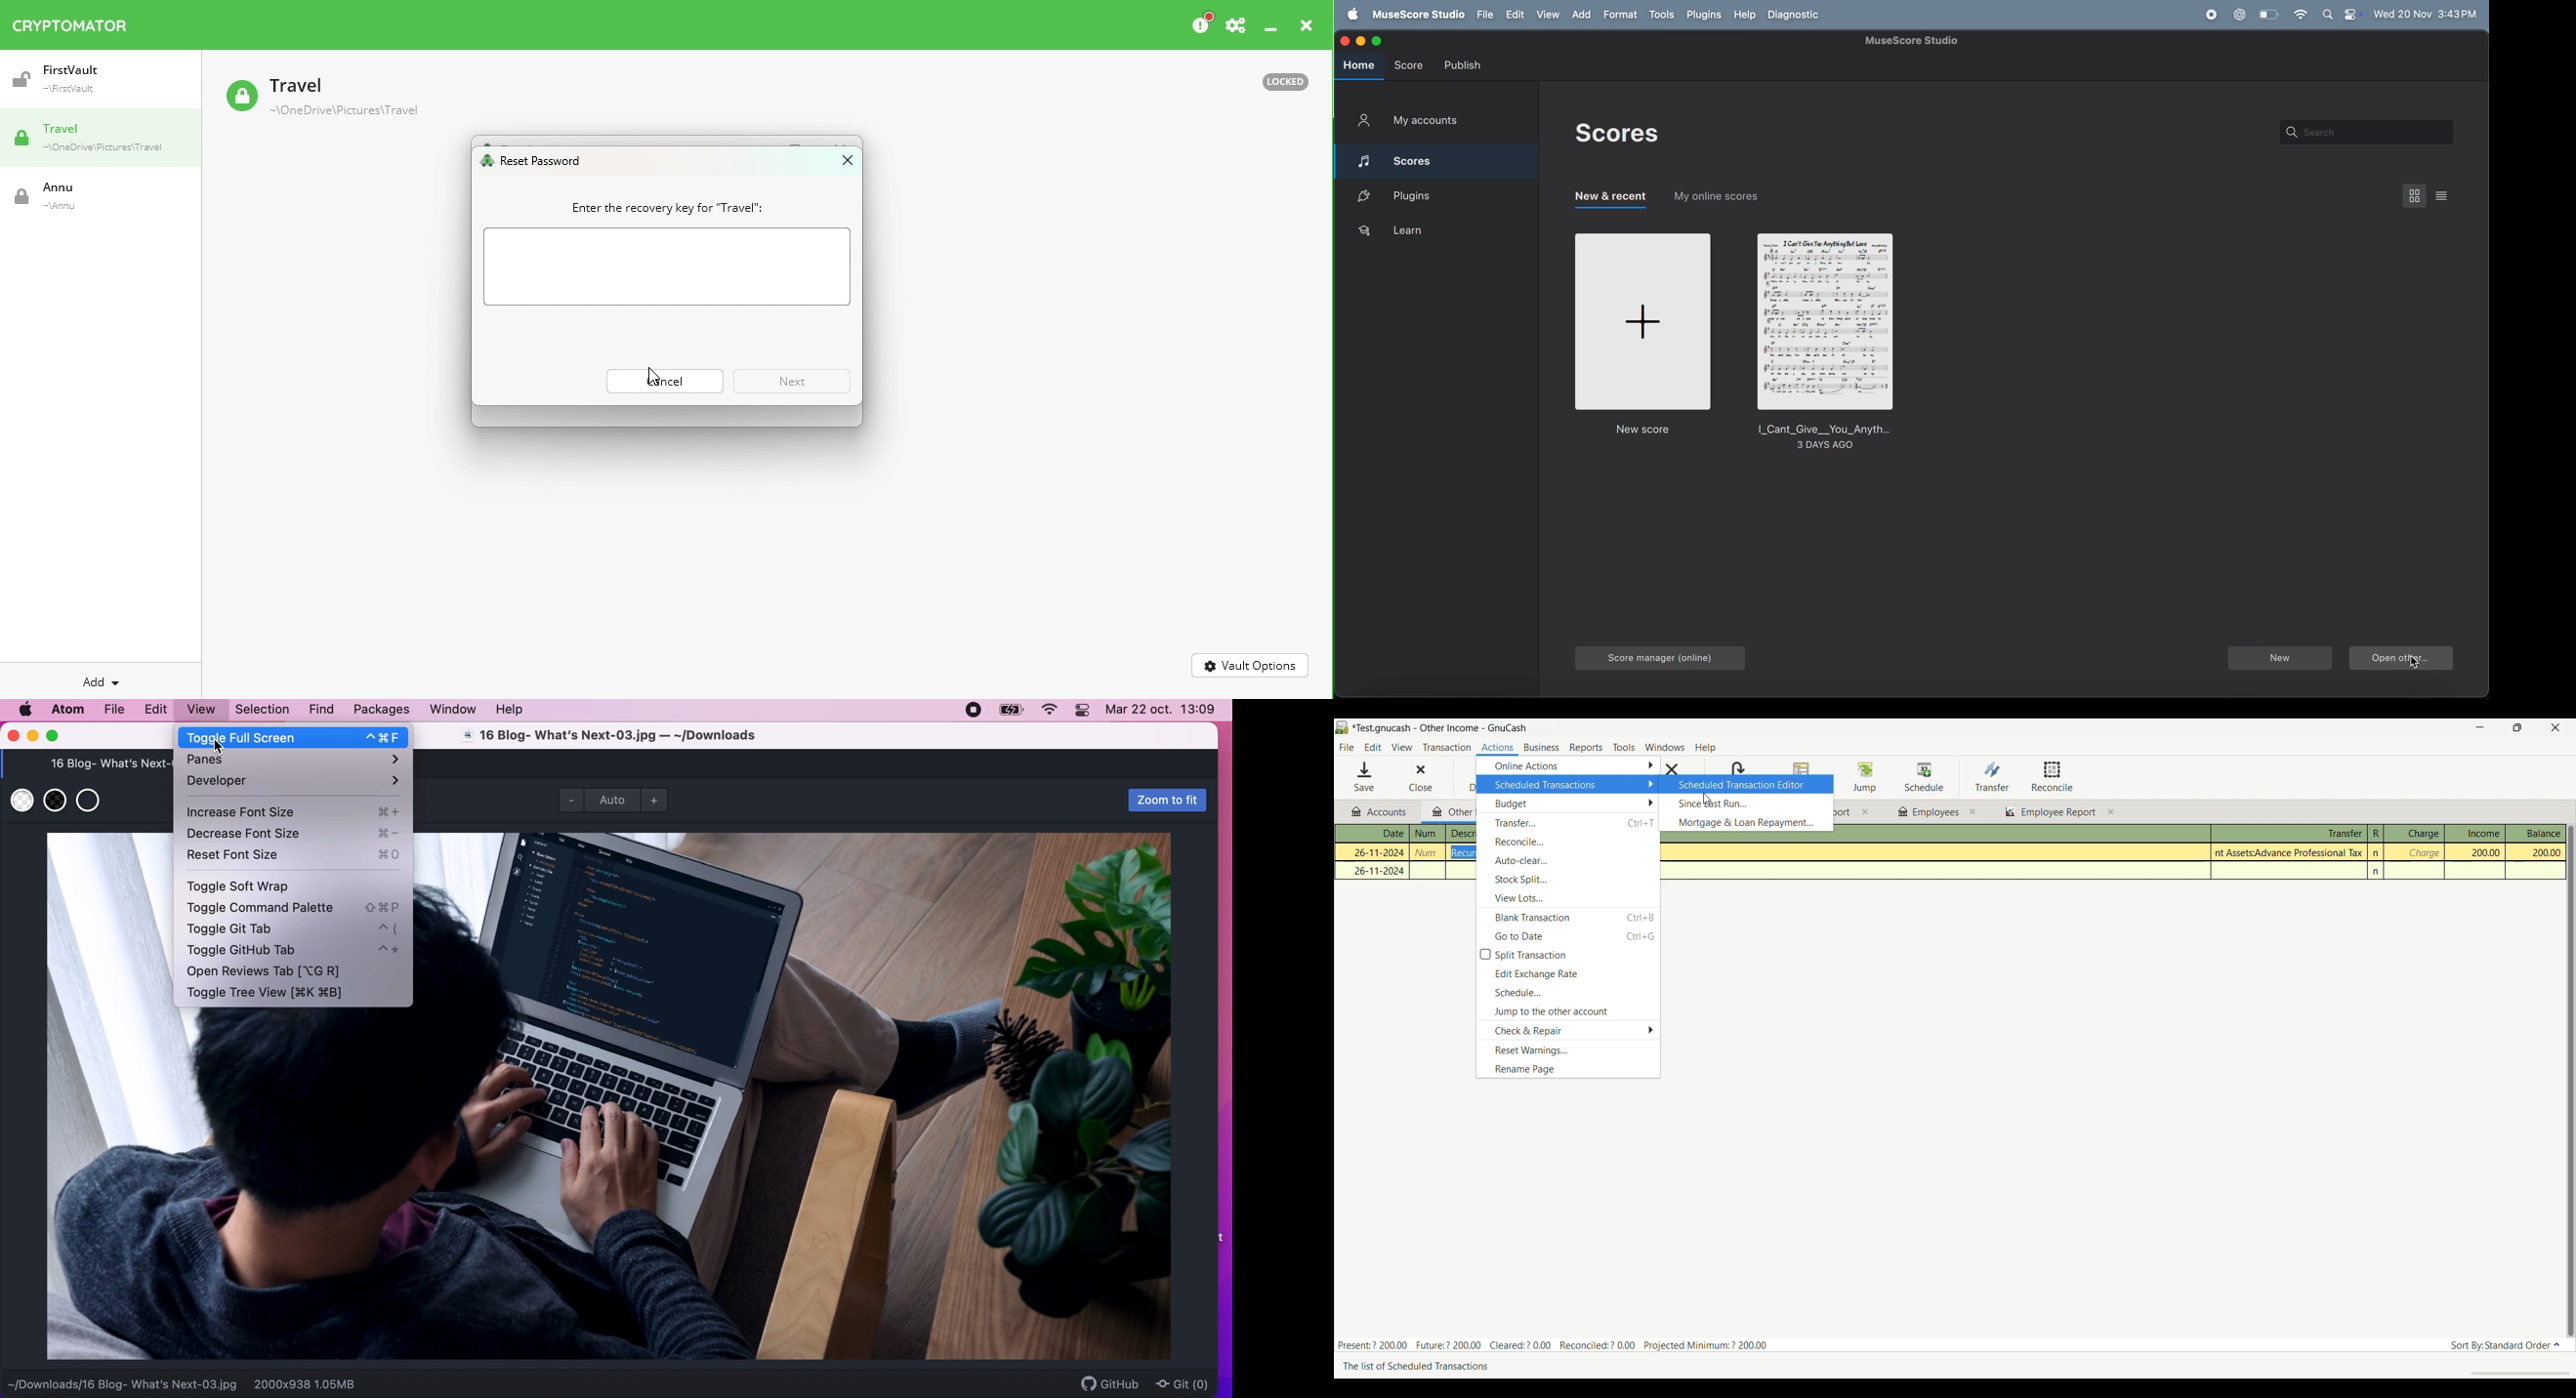  Describe the element at coordinates (651, 380) in the screenshot. I see `Cursor` at that location.